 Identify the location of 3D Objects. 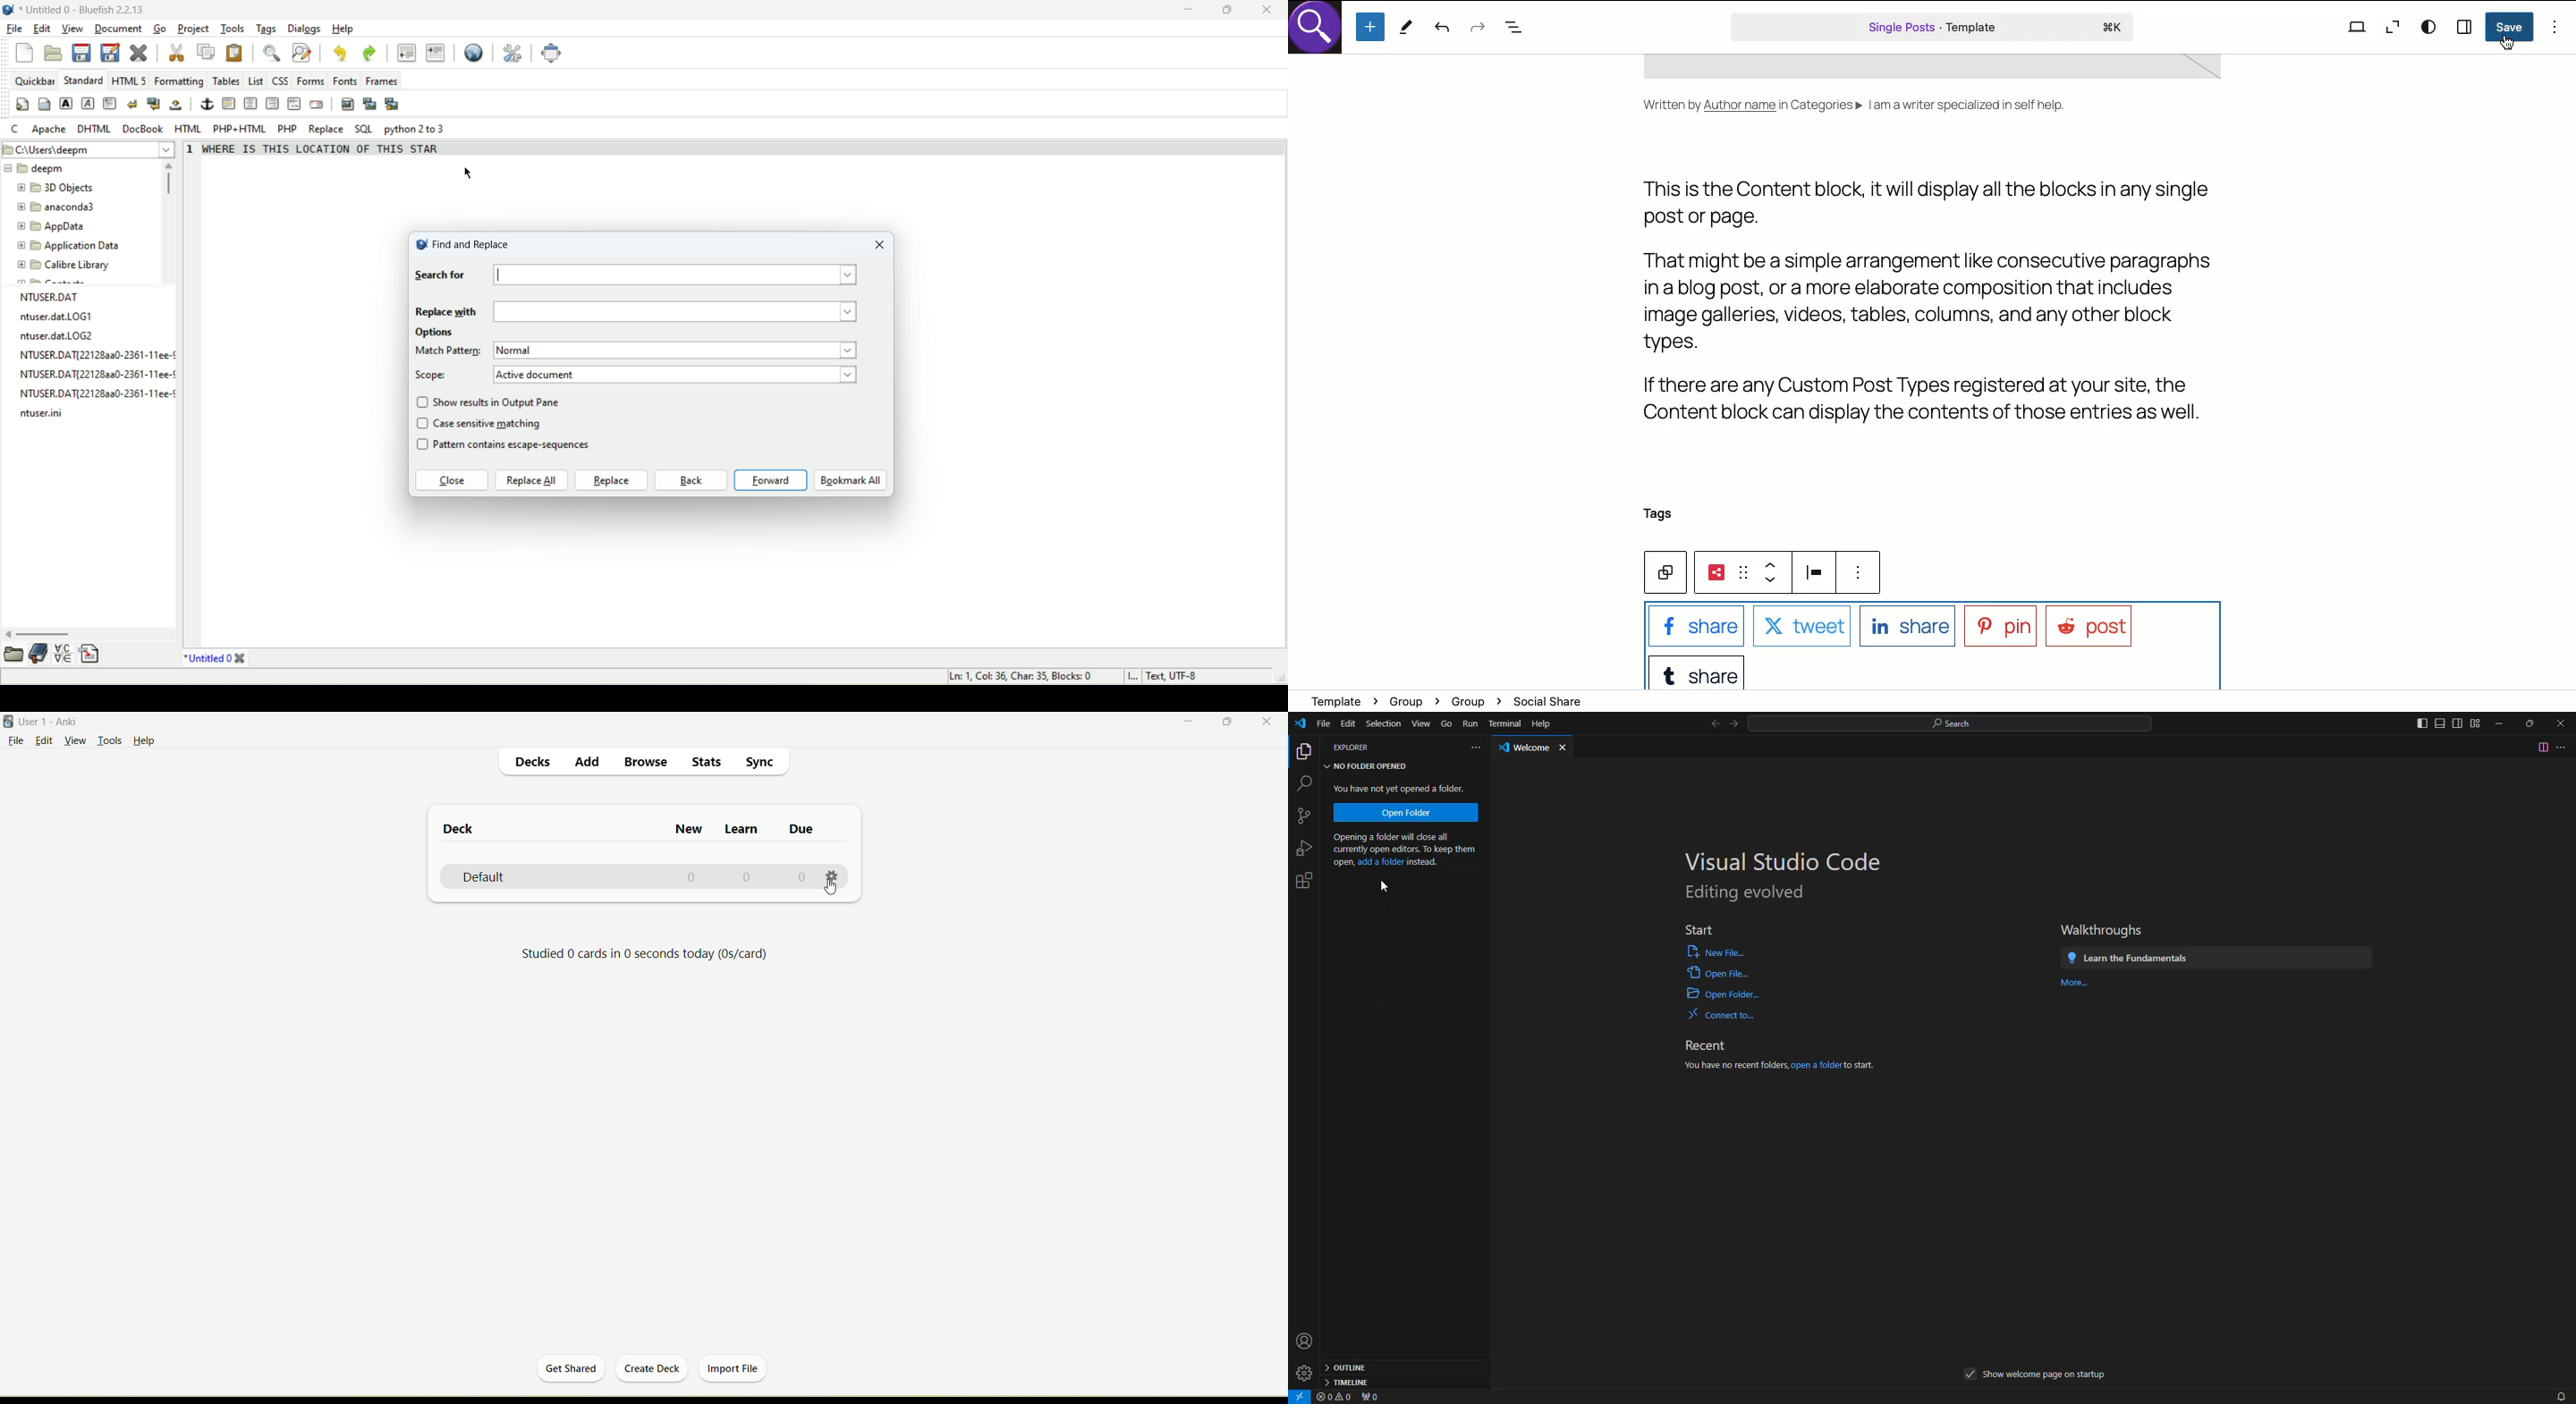
(57, 189).